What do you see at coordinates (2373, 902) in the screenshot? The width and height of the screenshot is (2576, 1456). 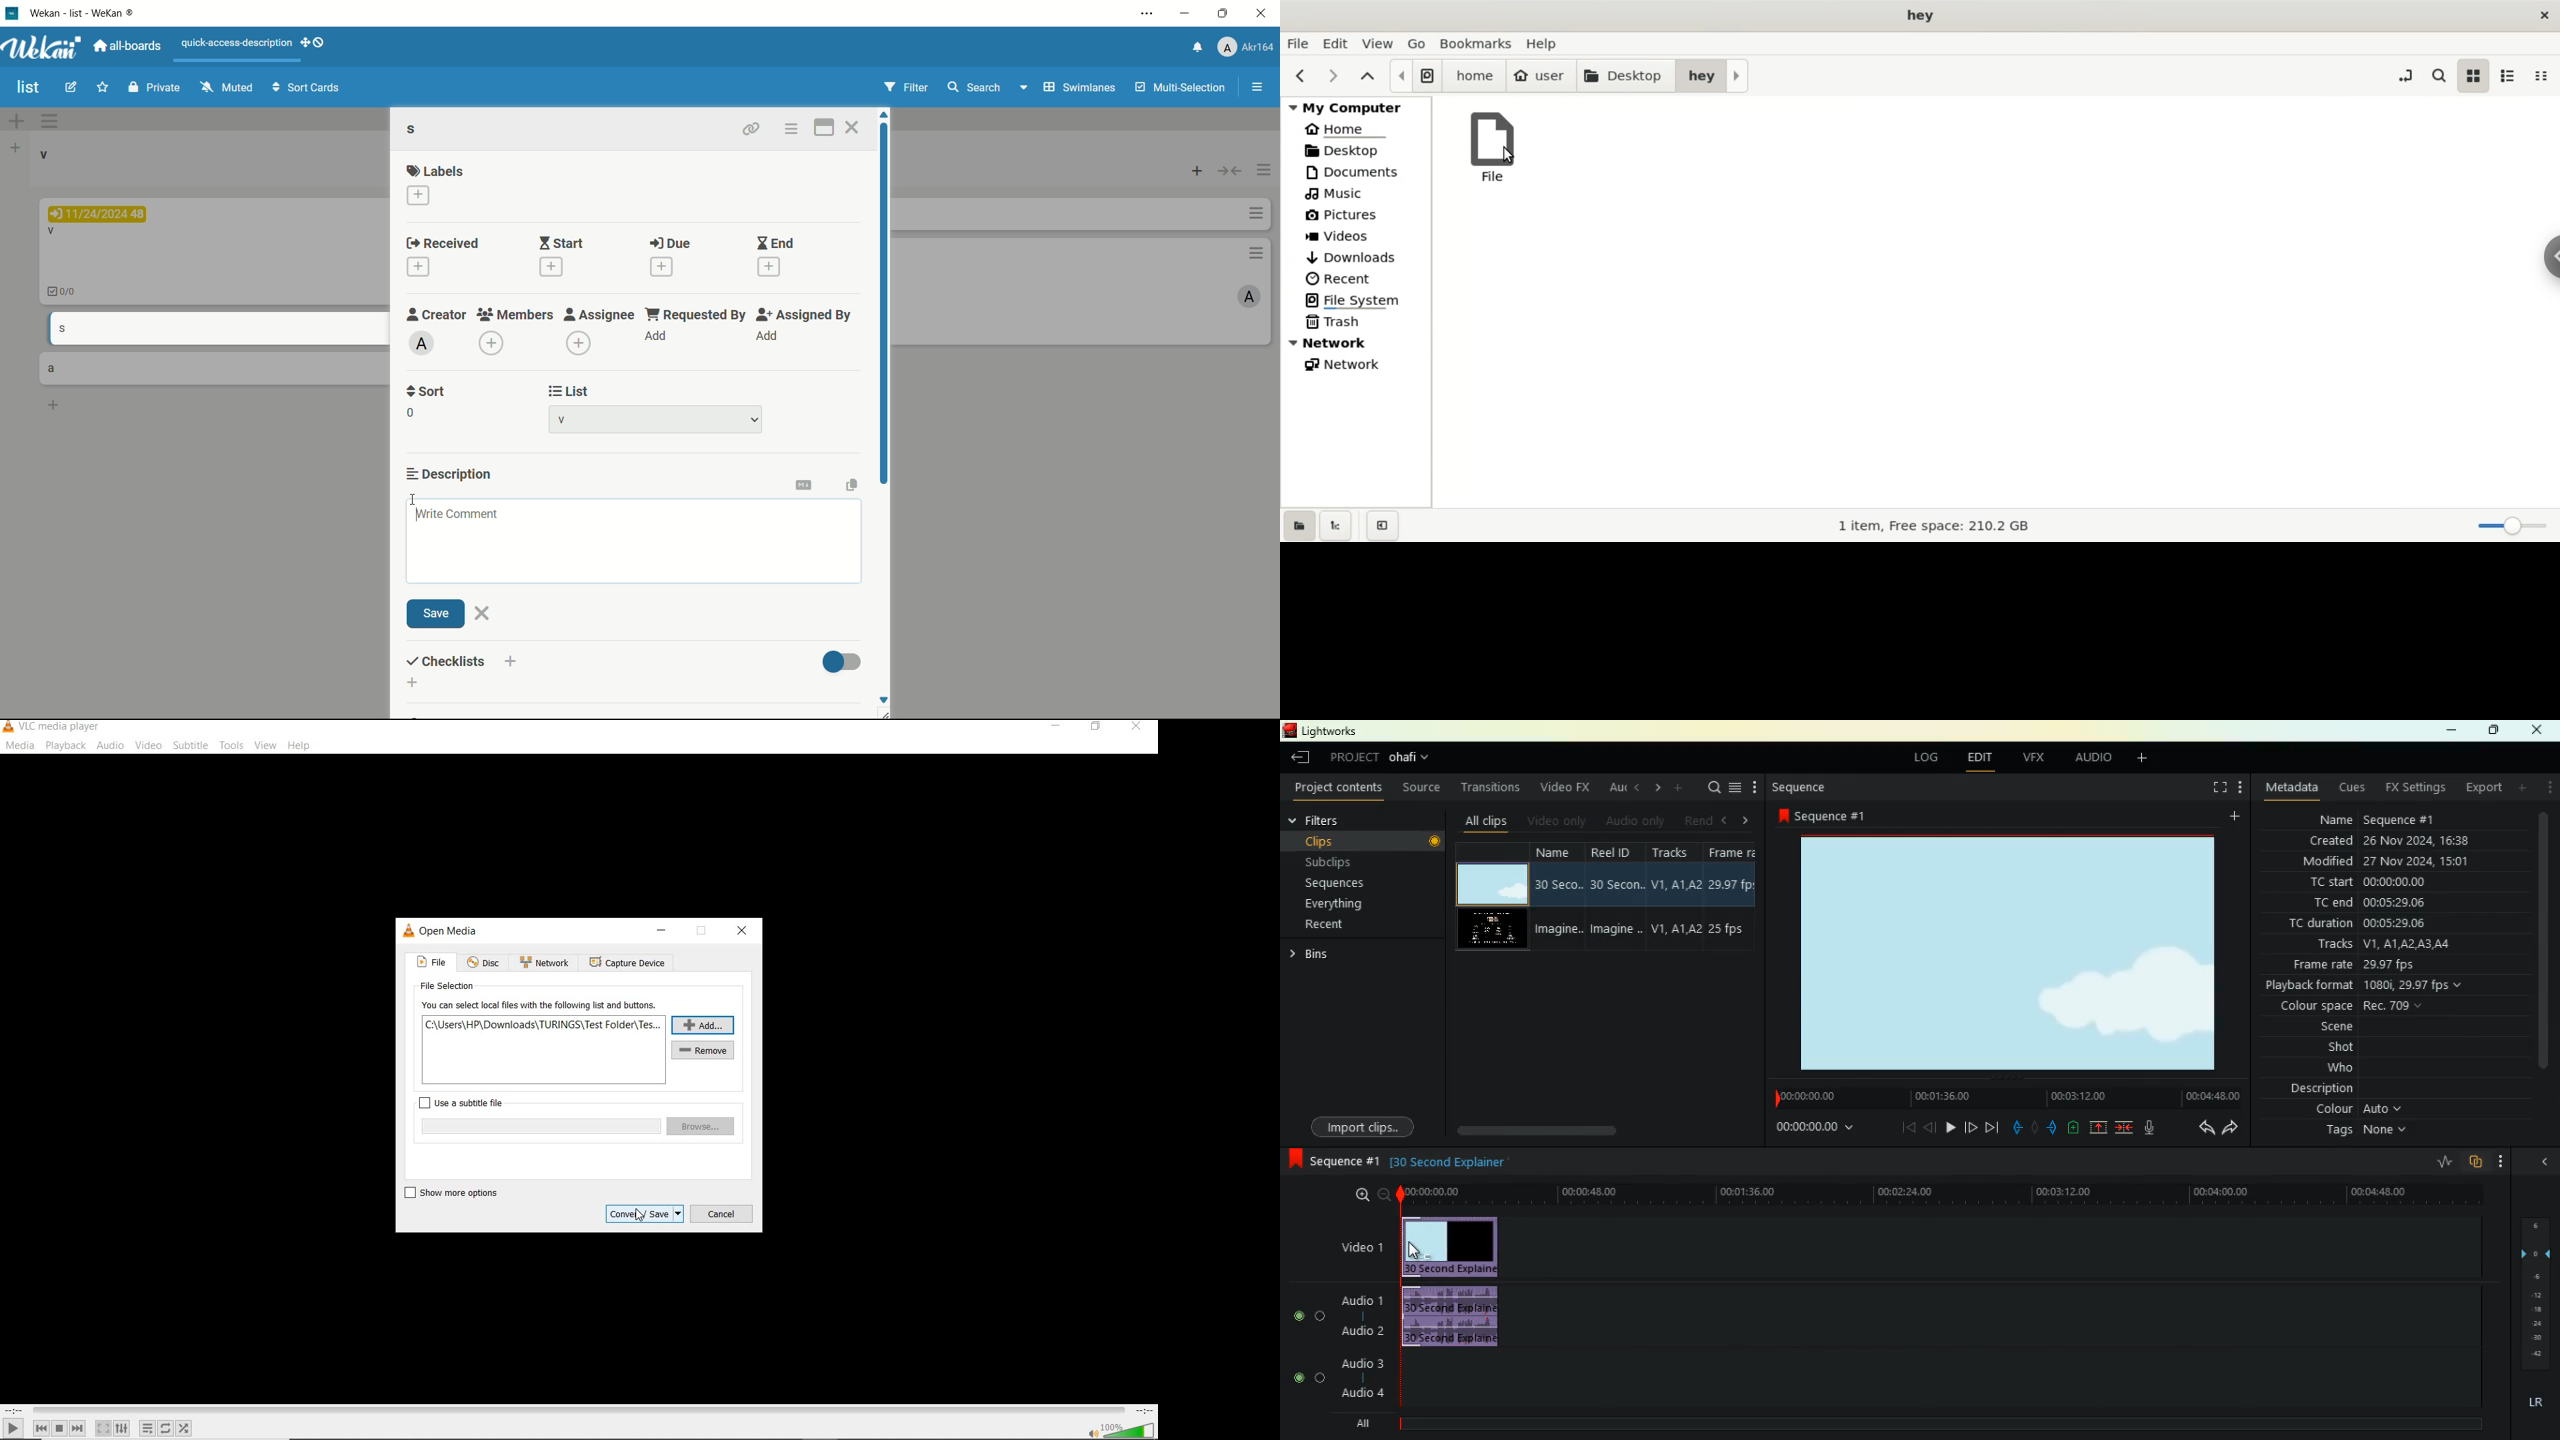 I see `tc end 00:05:29:06` at bounding box center [2373, 902].